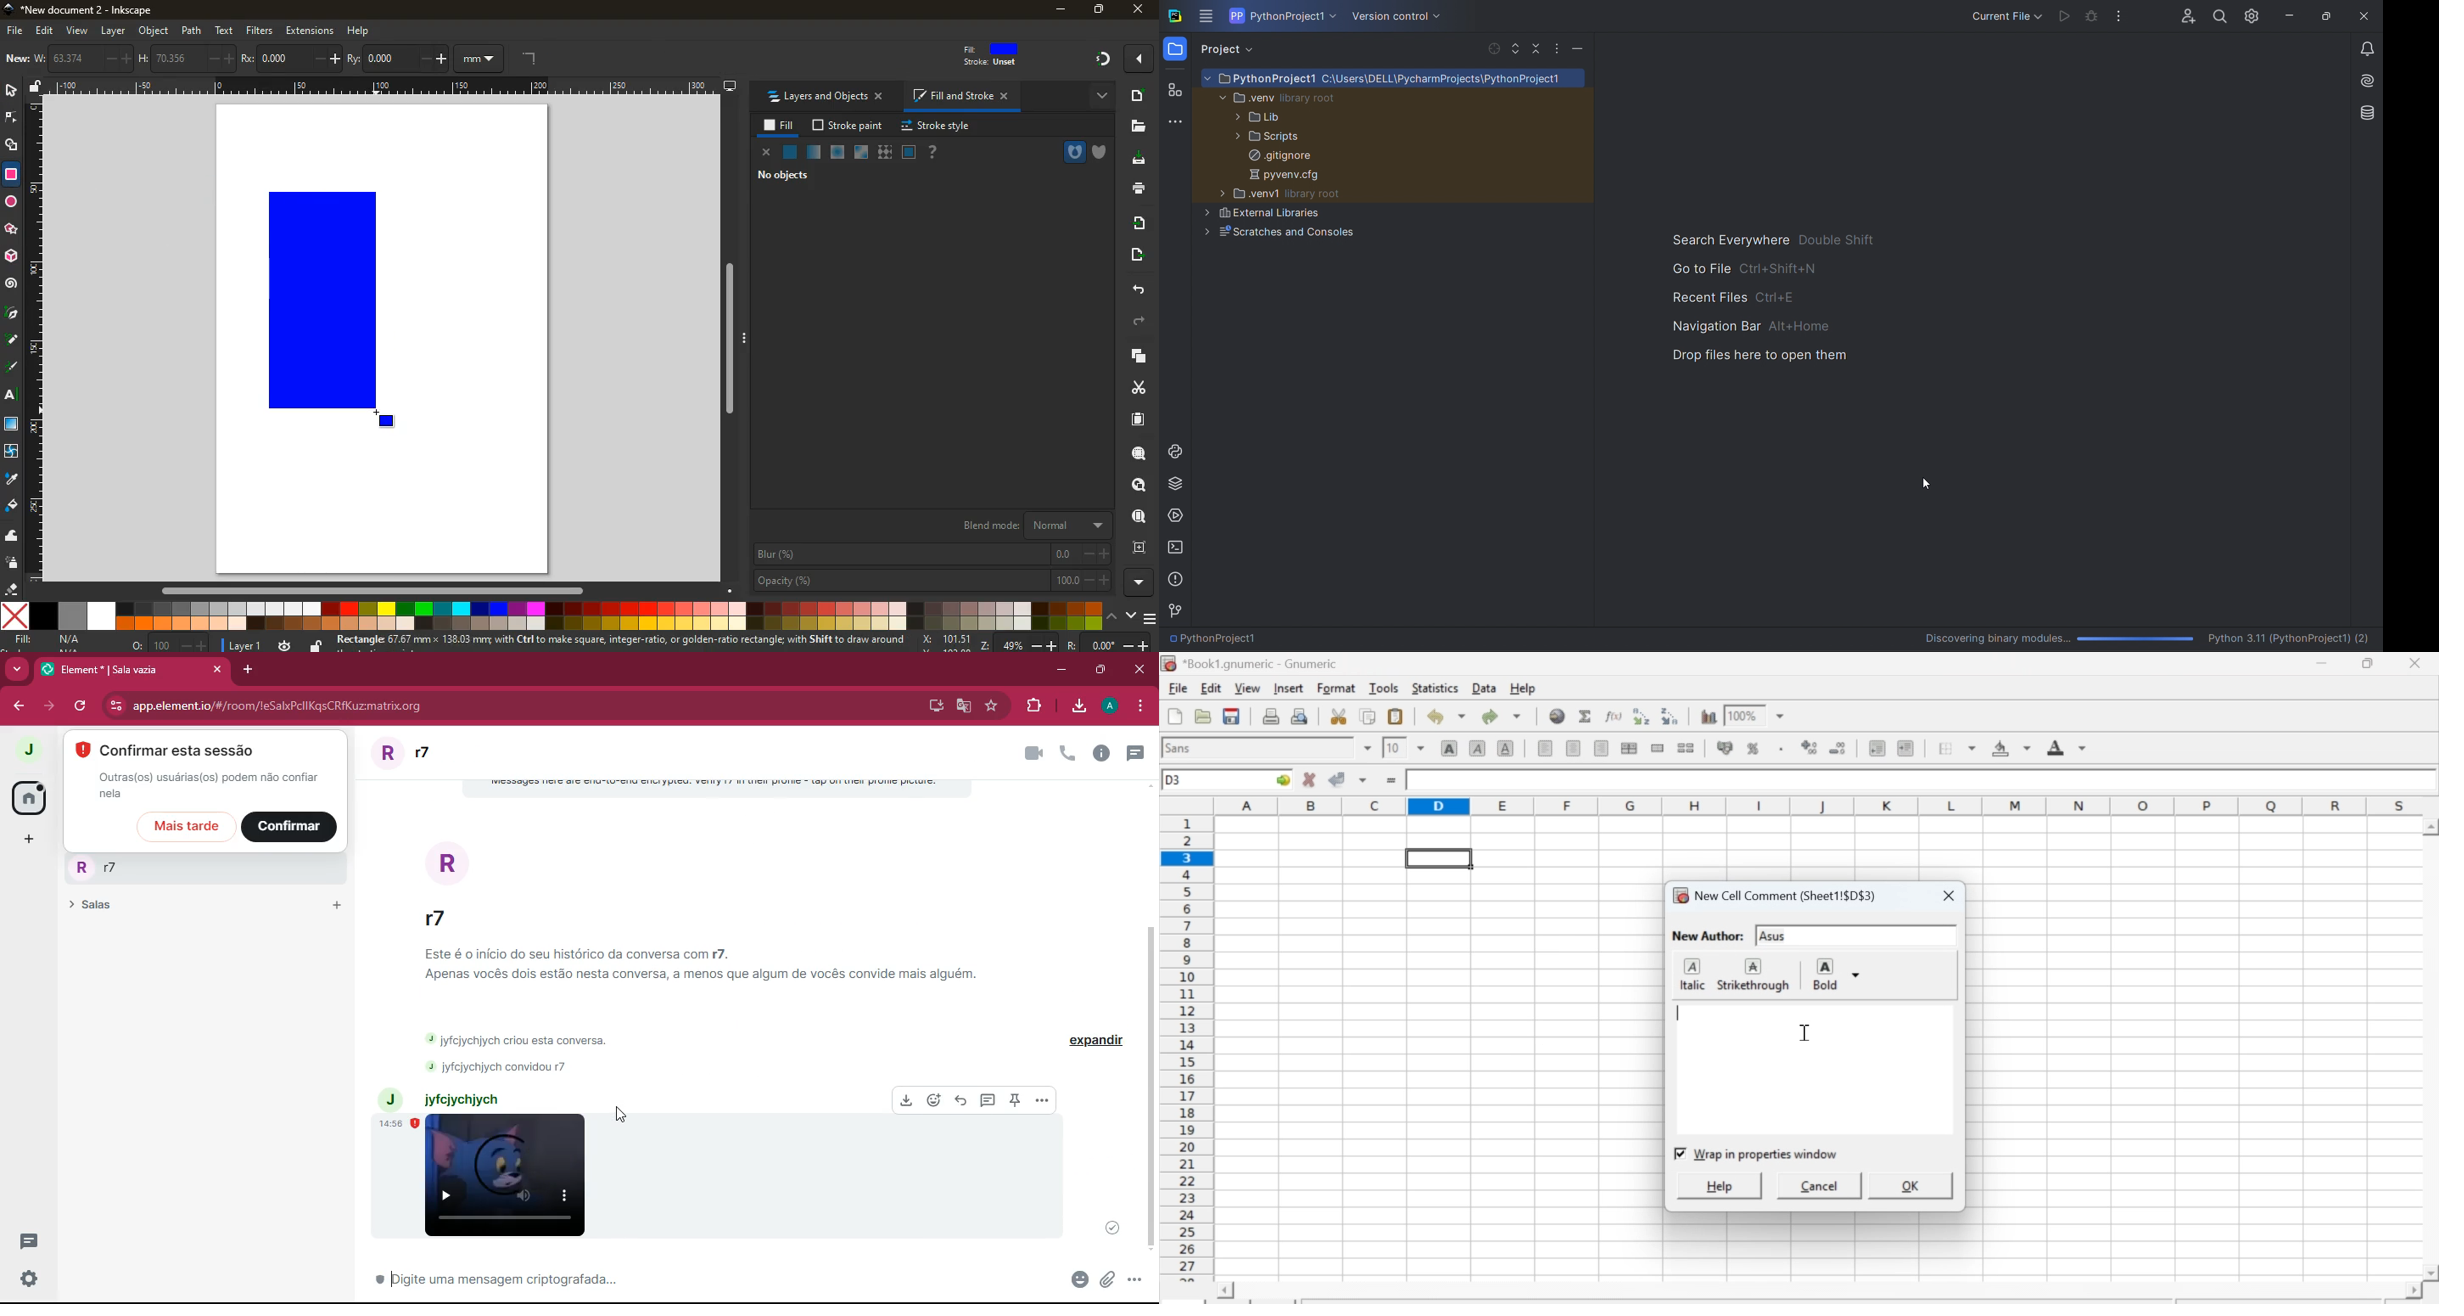 This screenshot has width=2464, height=1316. I want to click on Bold, so click(1842, 973).